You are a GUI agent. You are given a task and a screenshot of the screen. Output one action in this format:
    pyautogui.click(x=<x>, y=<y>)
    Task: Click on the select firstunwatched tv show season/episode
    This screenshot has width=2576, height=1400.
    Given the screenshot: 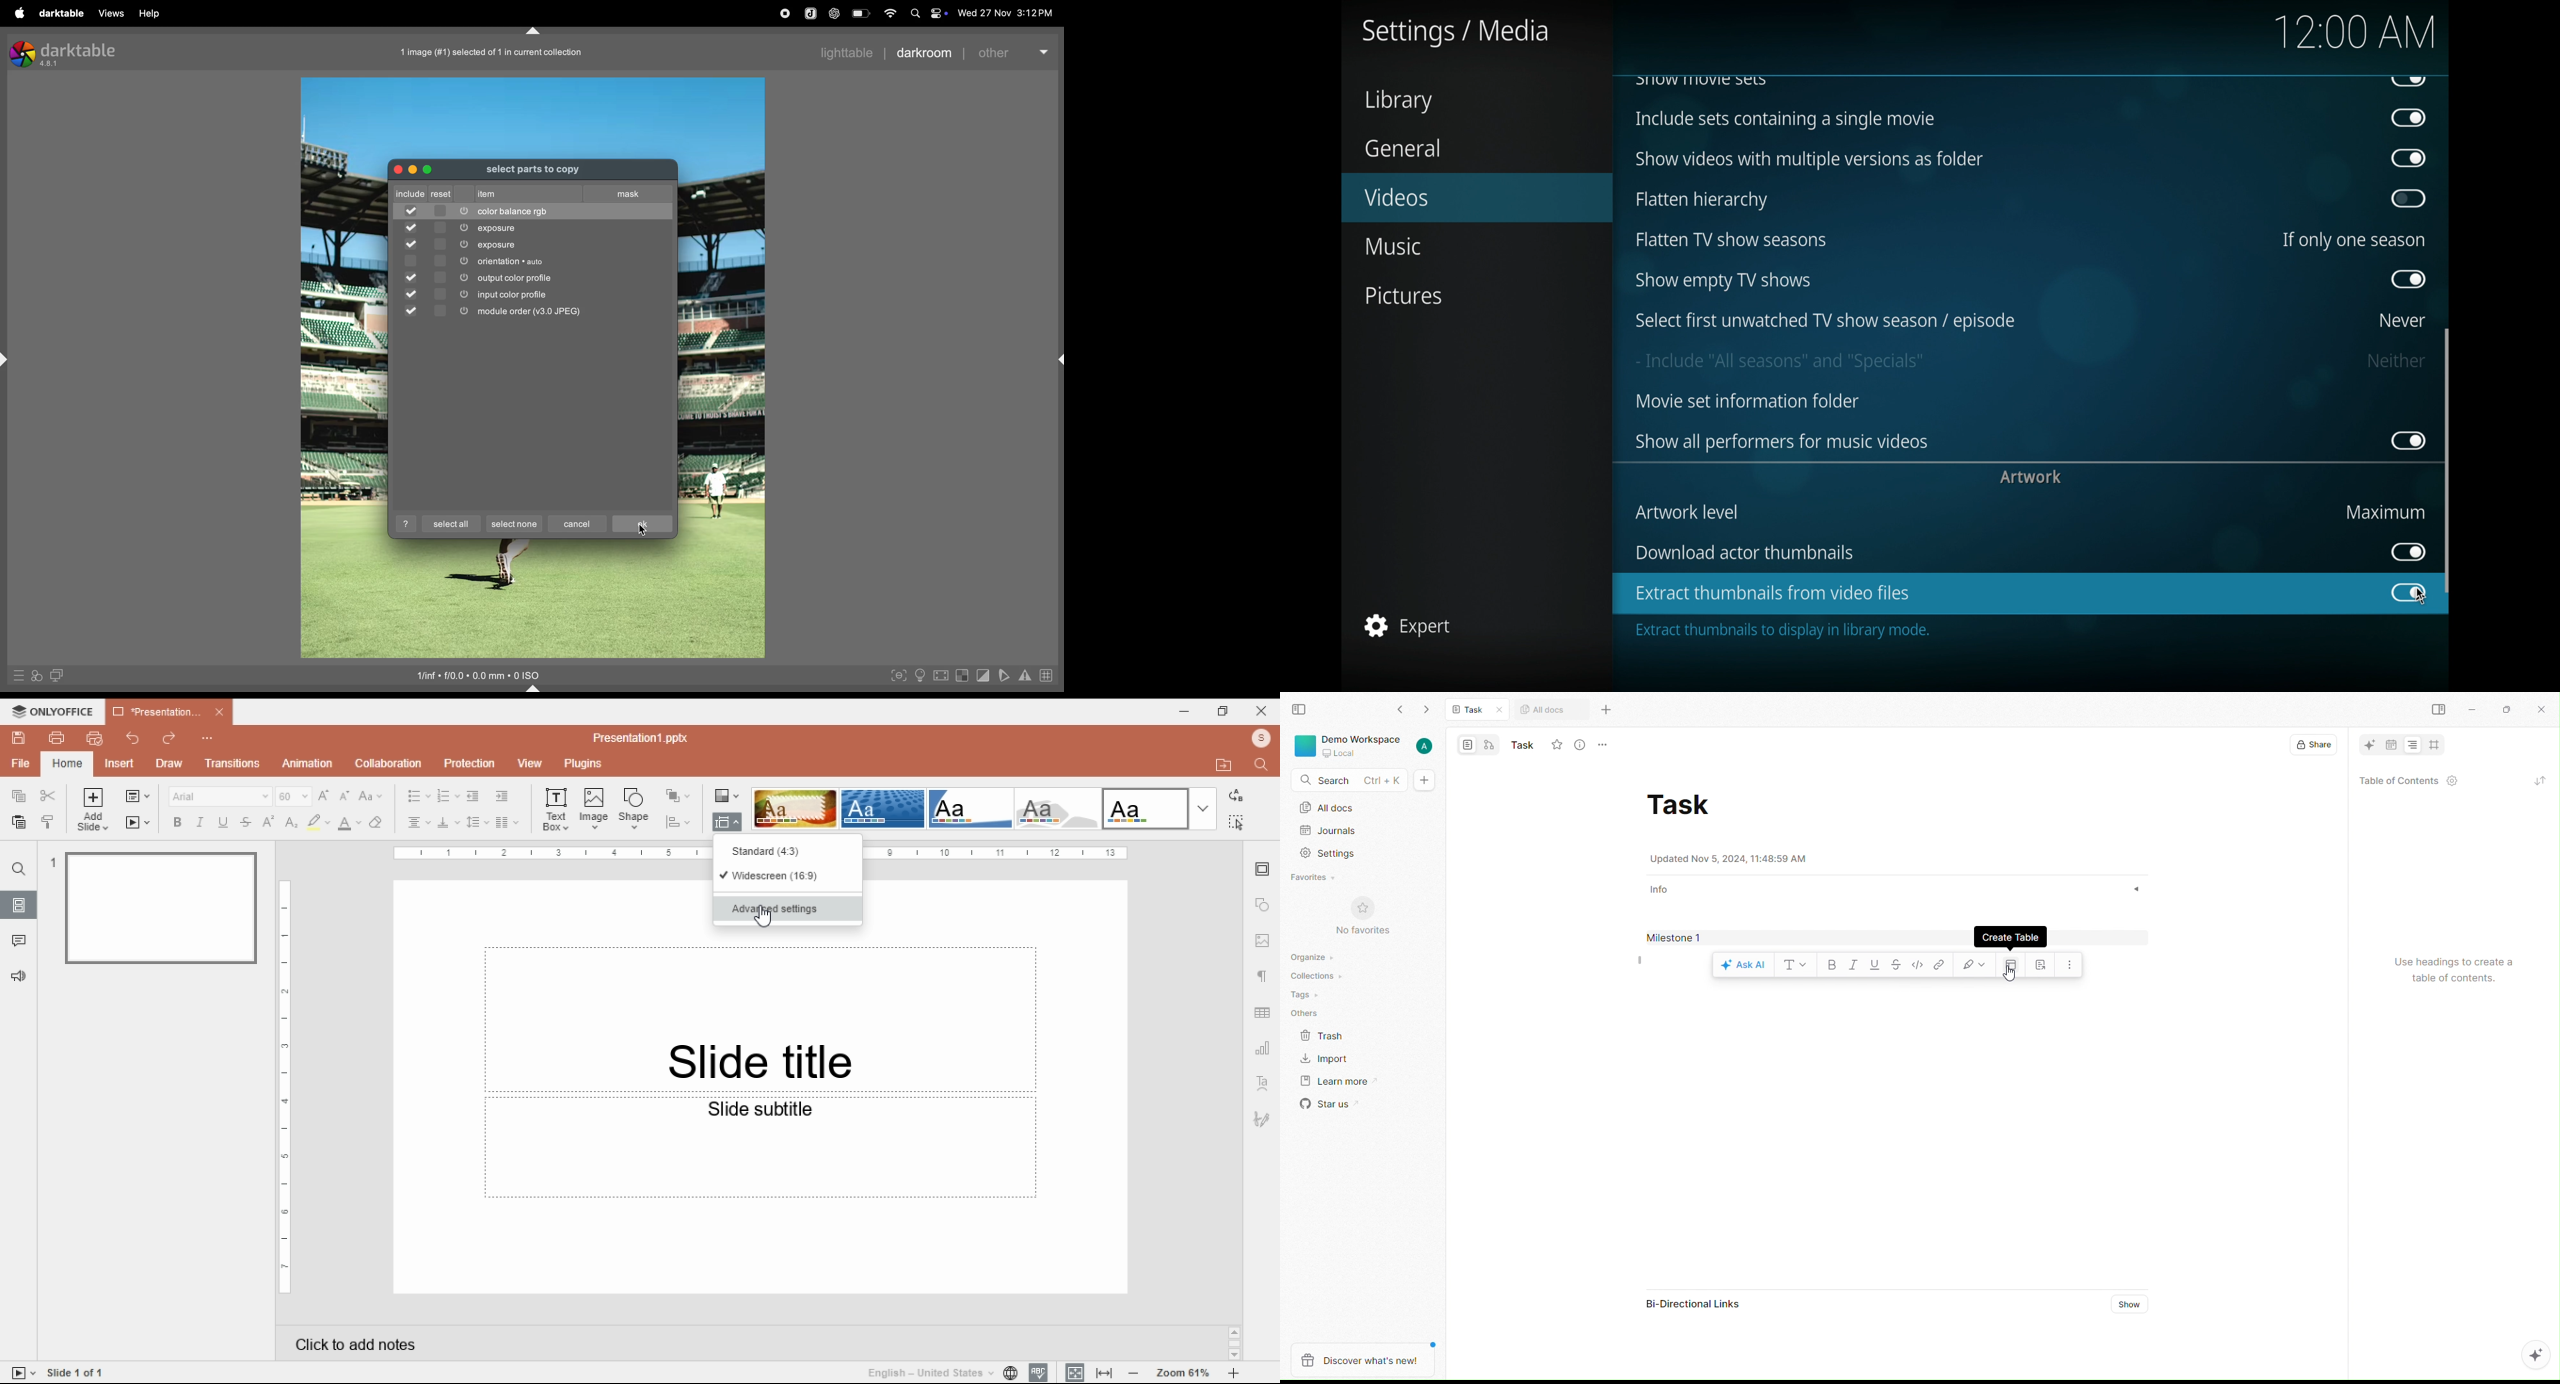 What is the action you would take?
    pyautogui.click(x=1825, y=322)
    